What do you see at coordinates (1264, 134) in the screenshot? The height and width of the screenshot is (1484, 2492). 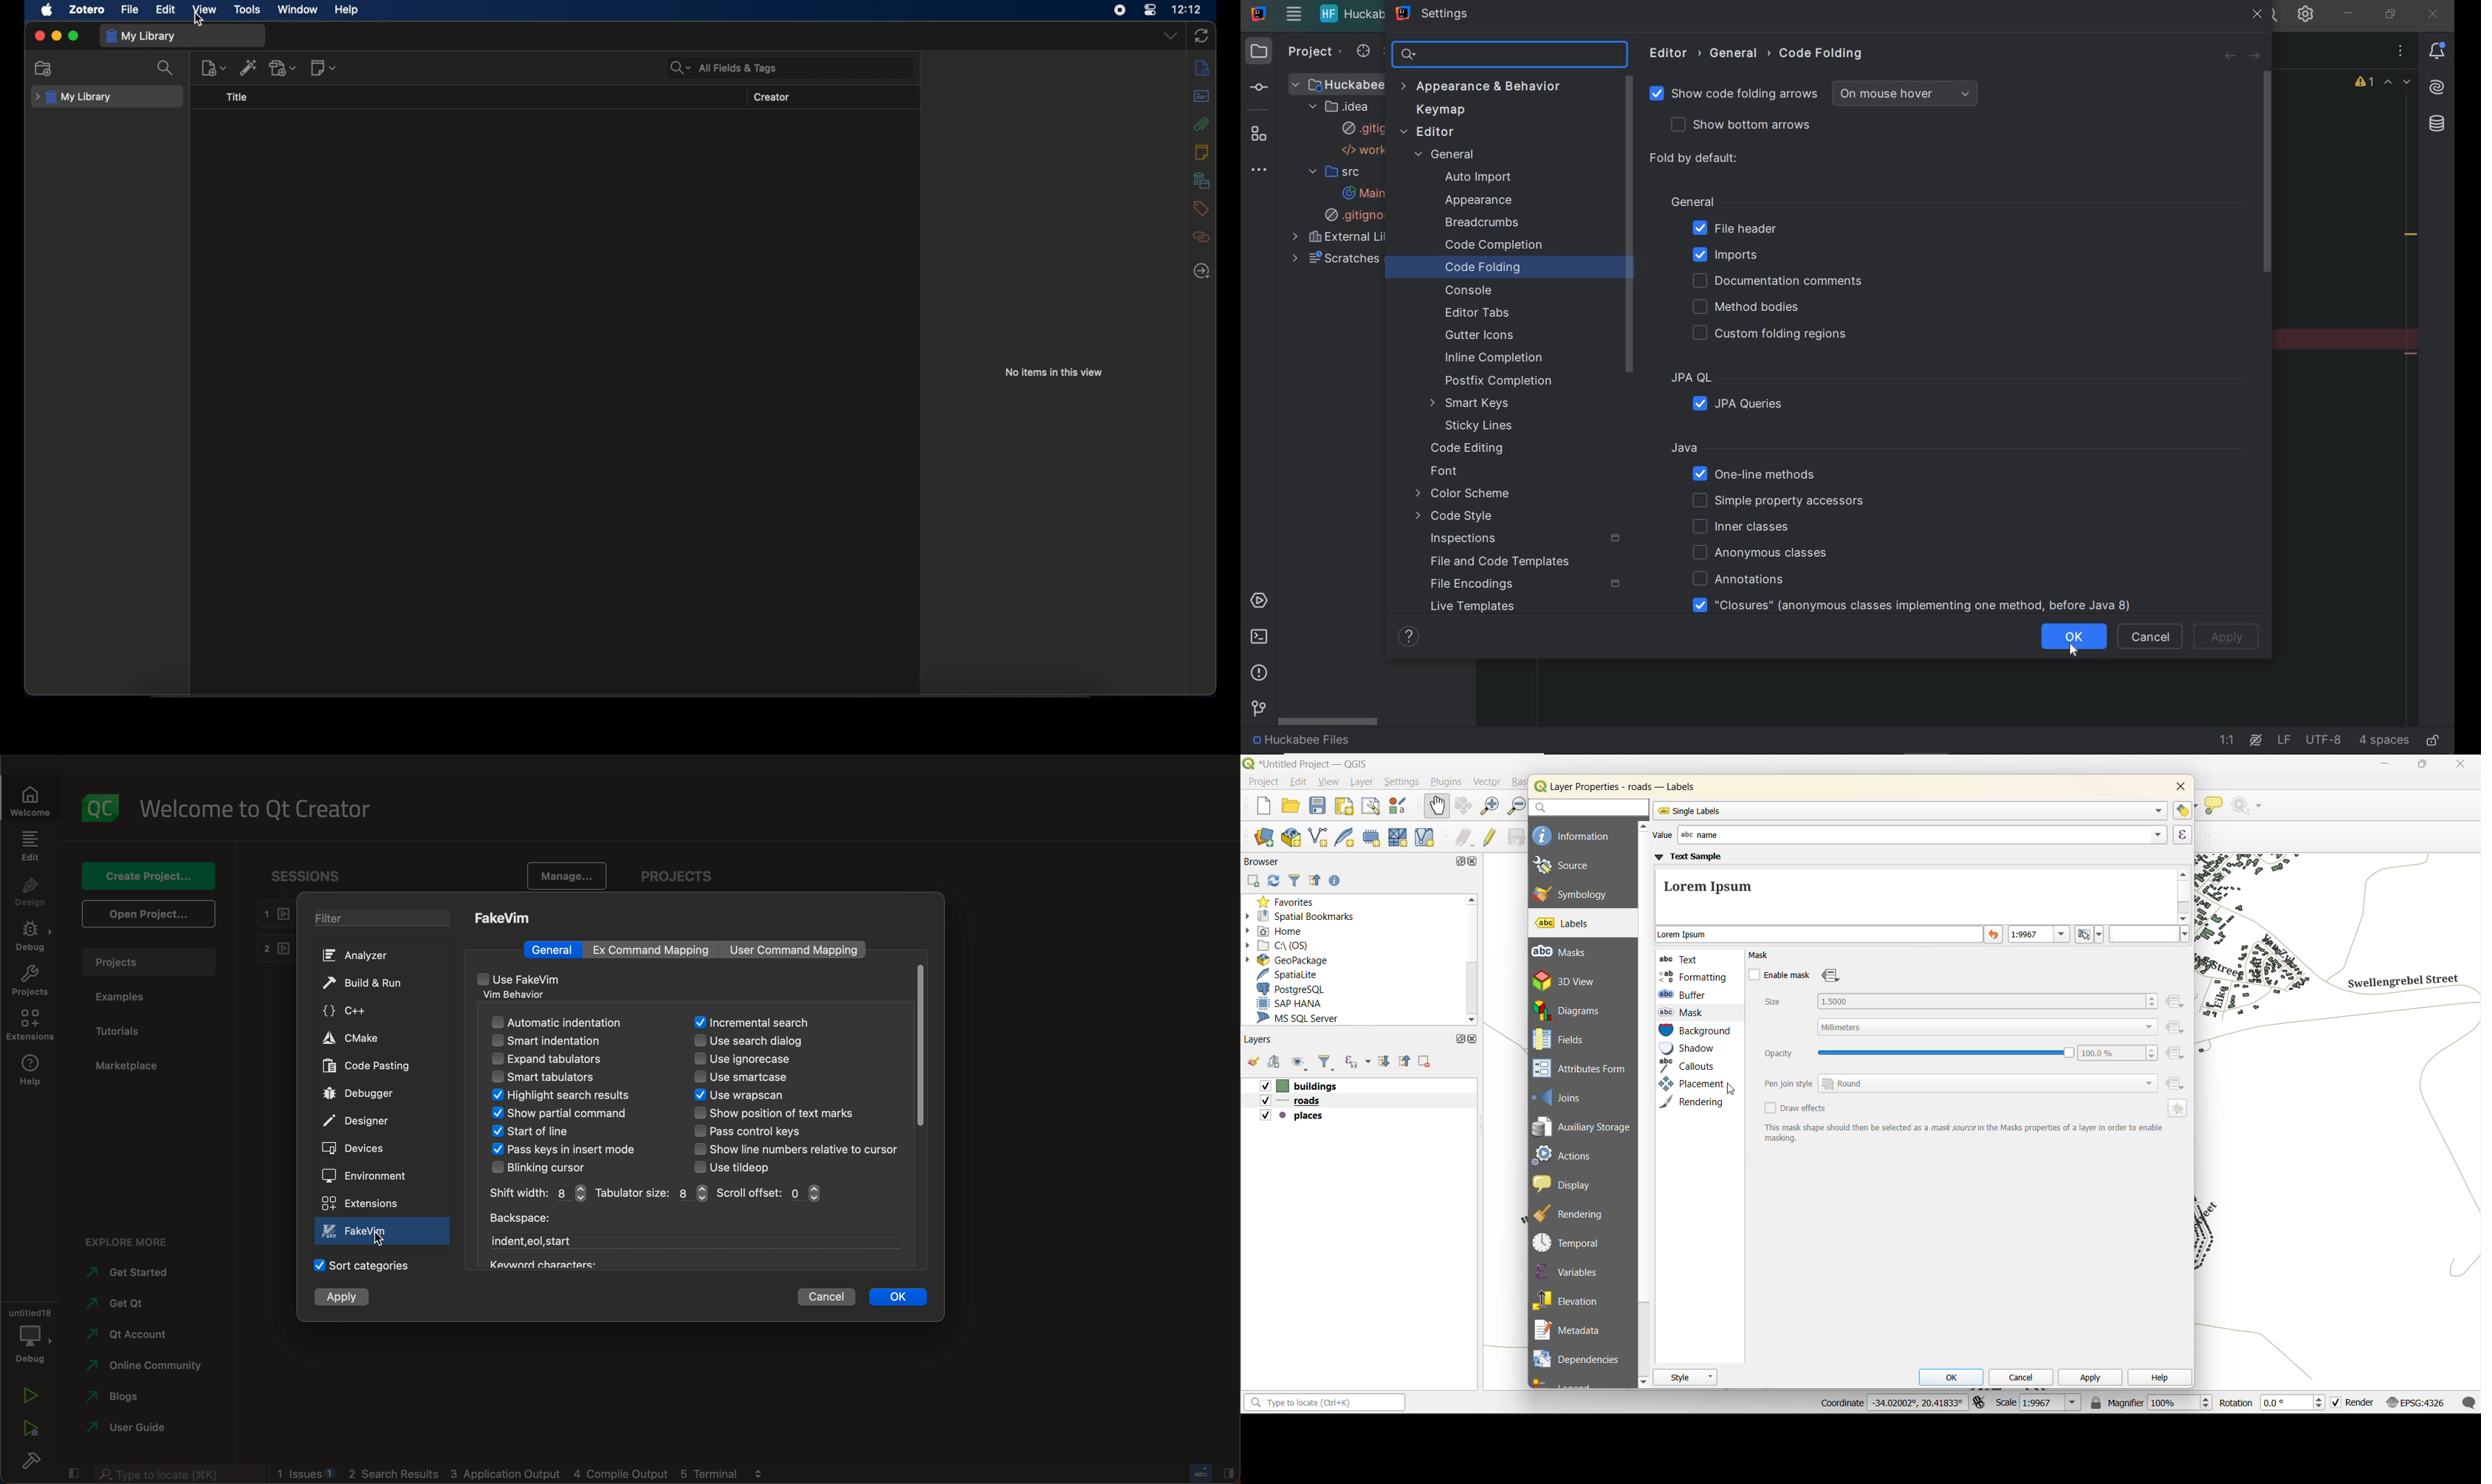 I see `structure` at bounding box center [1264, 134].